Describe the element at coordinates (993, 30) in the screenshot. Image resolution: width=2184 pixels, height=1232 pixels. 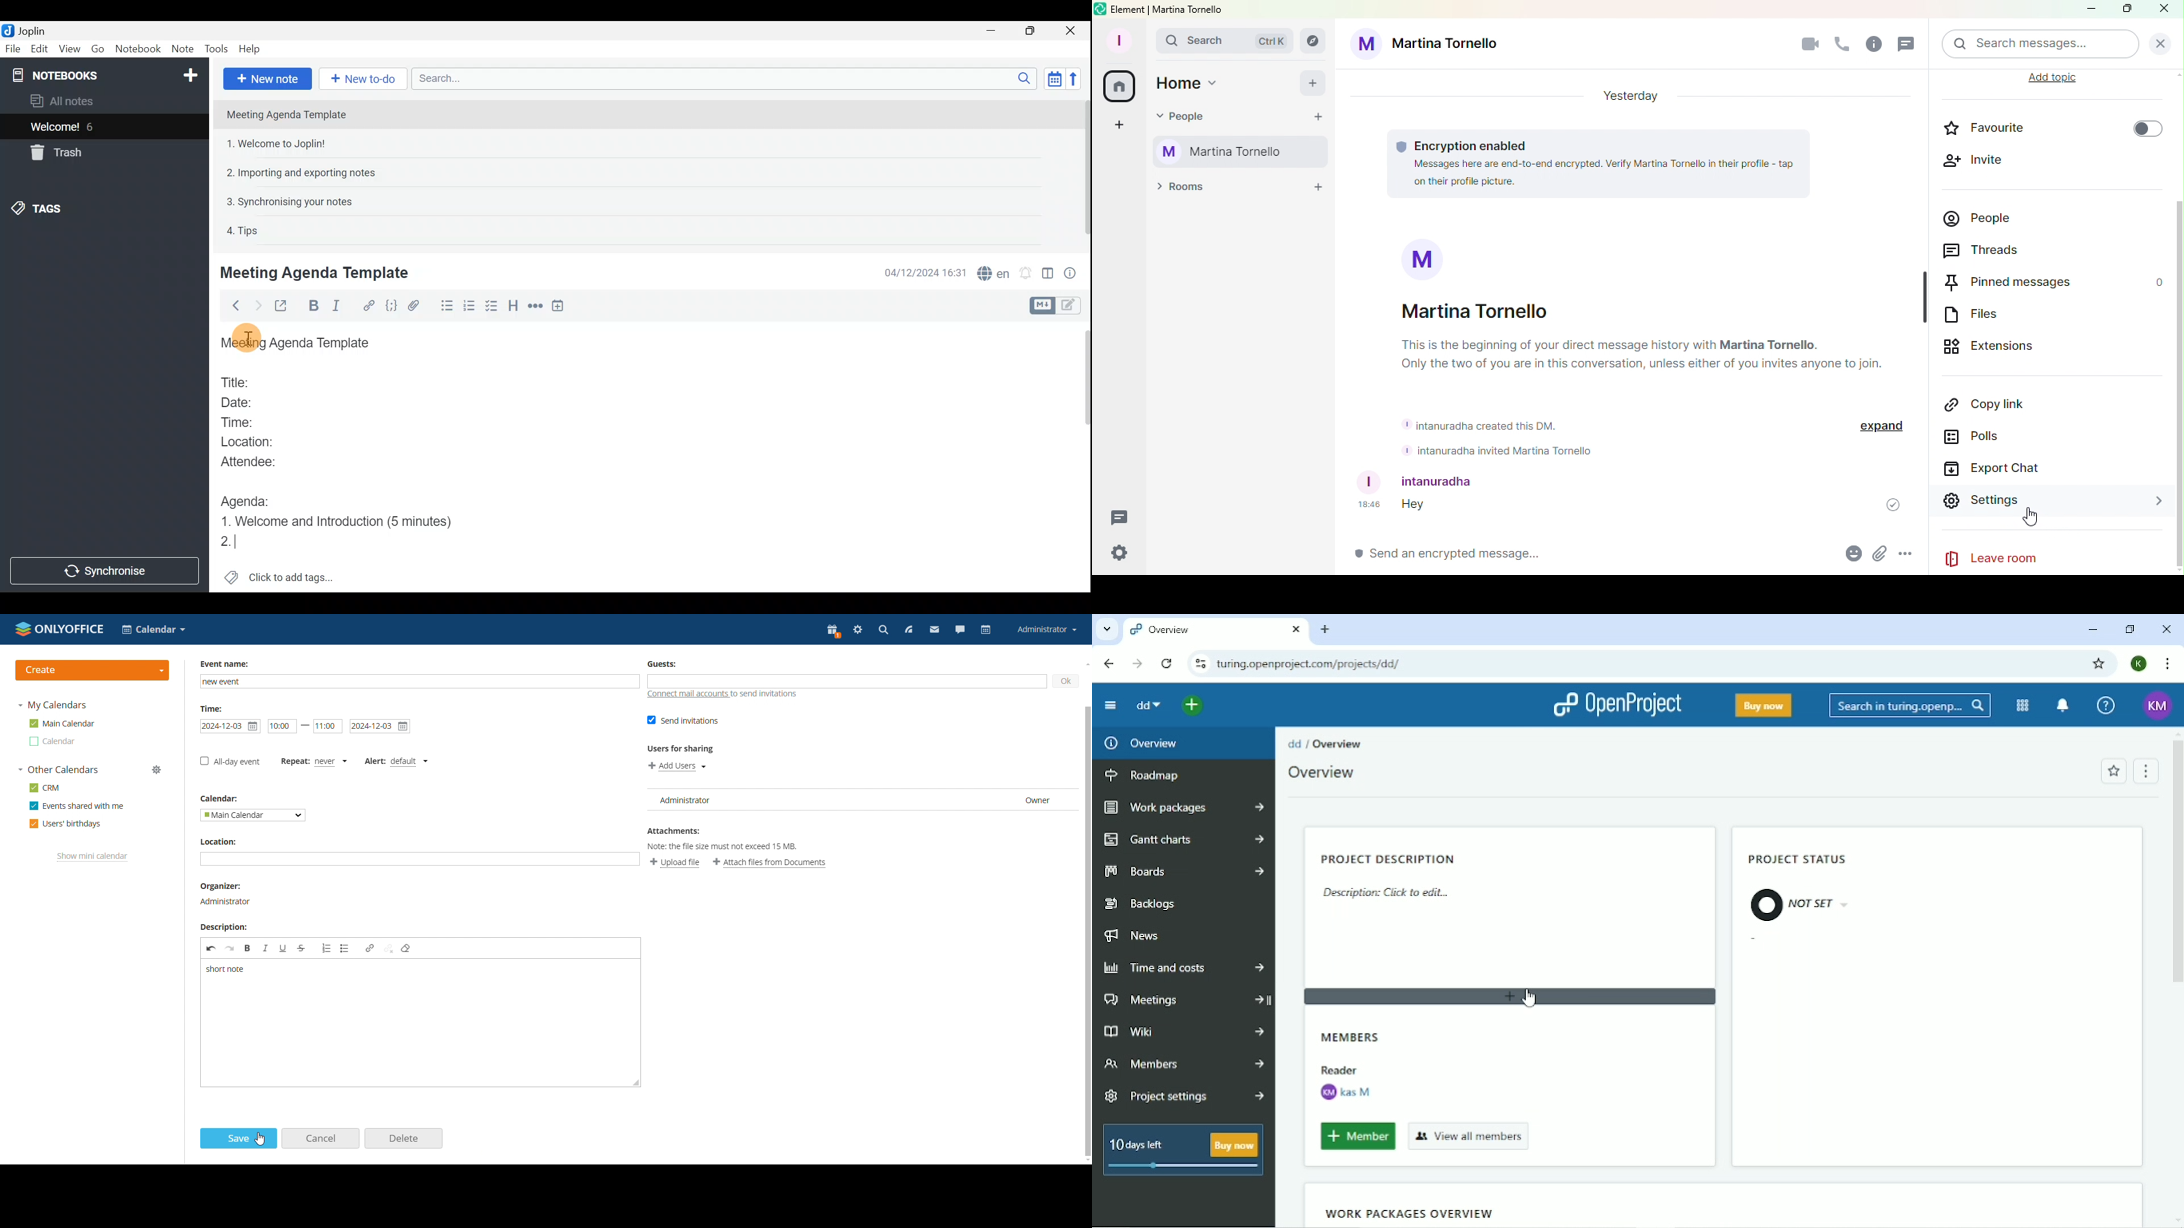
I see `Minimise` at that location.